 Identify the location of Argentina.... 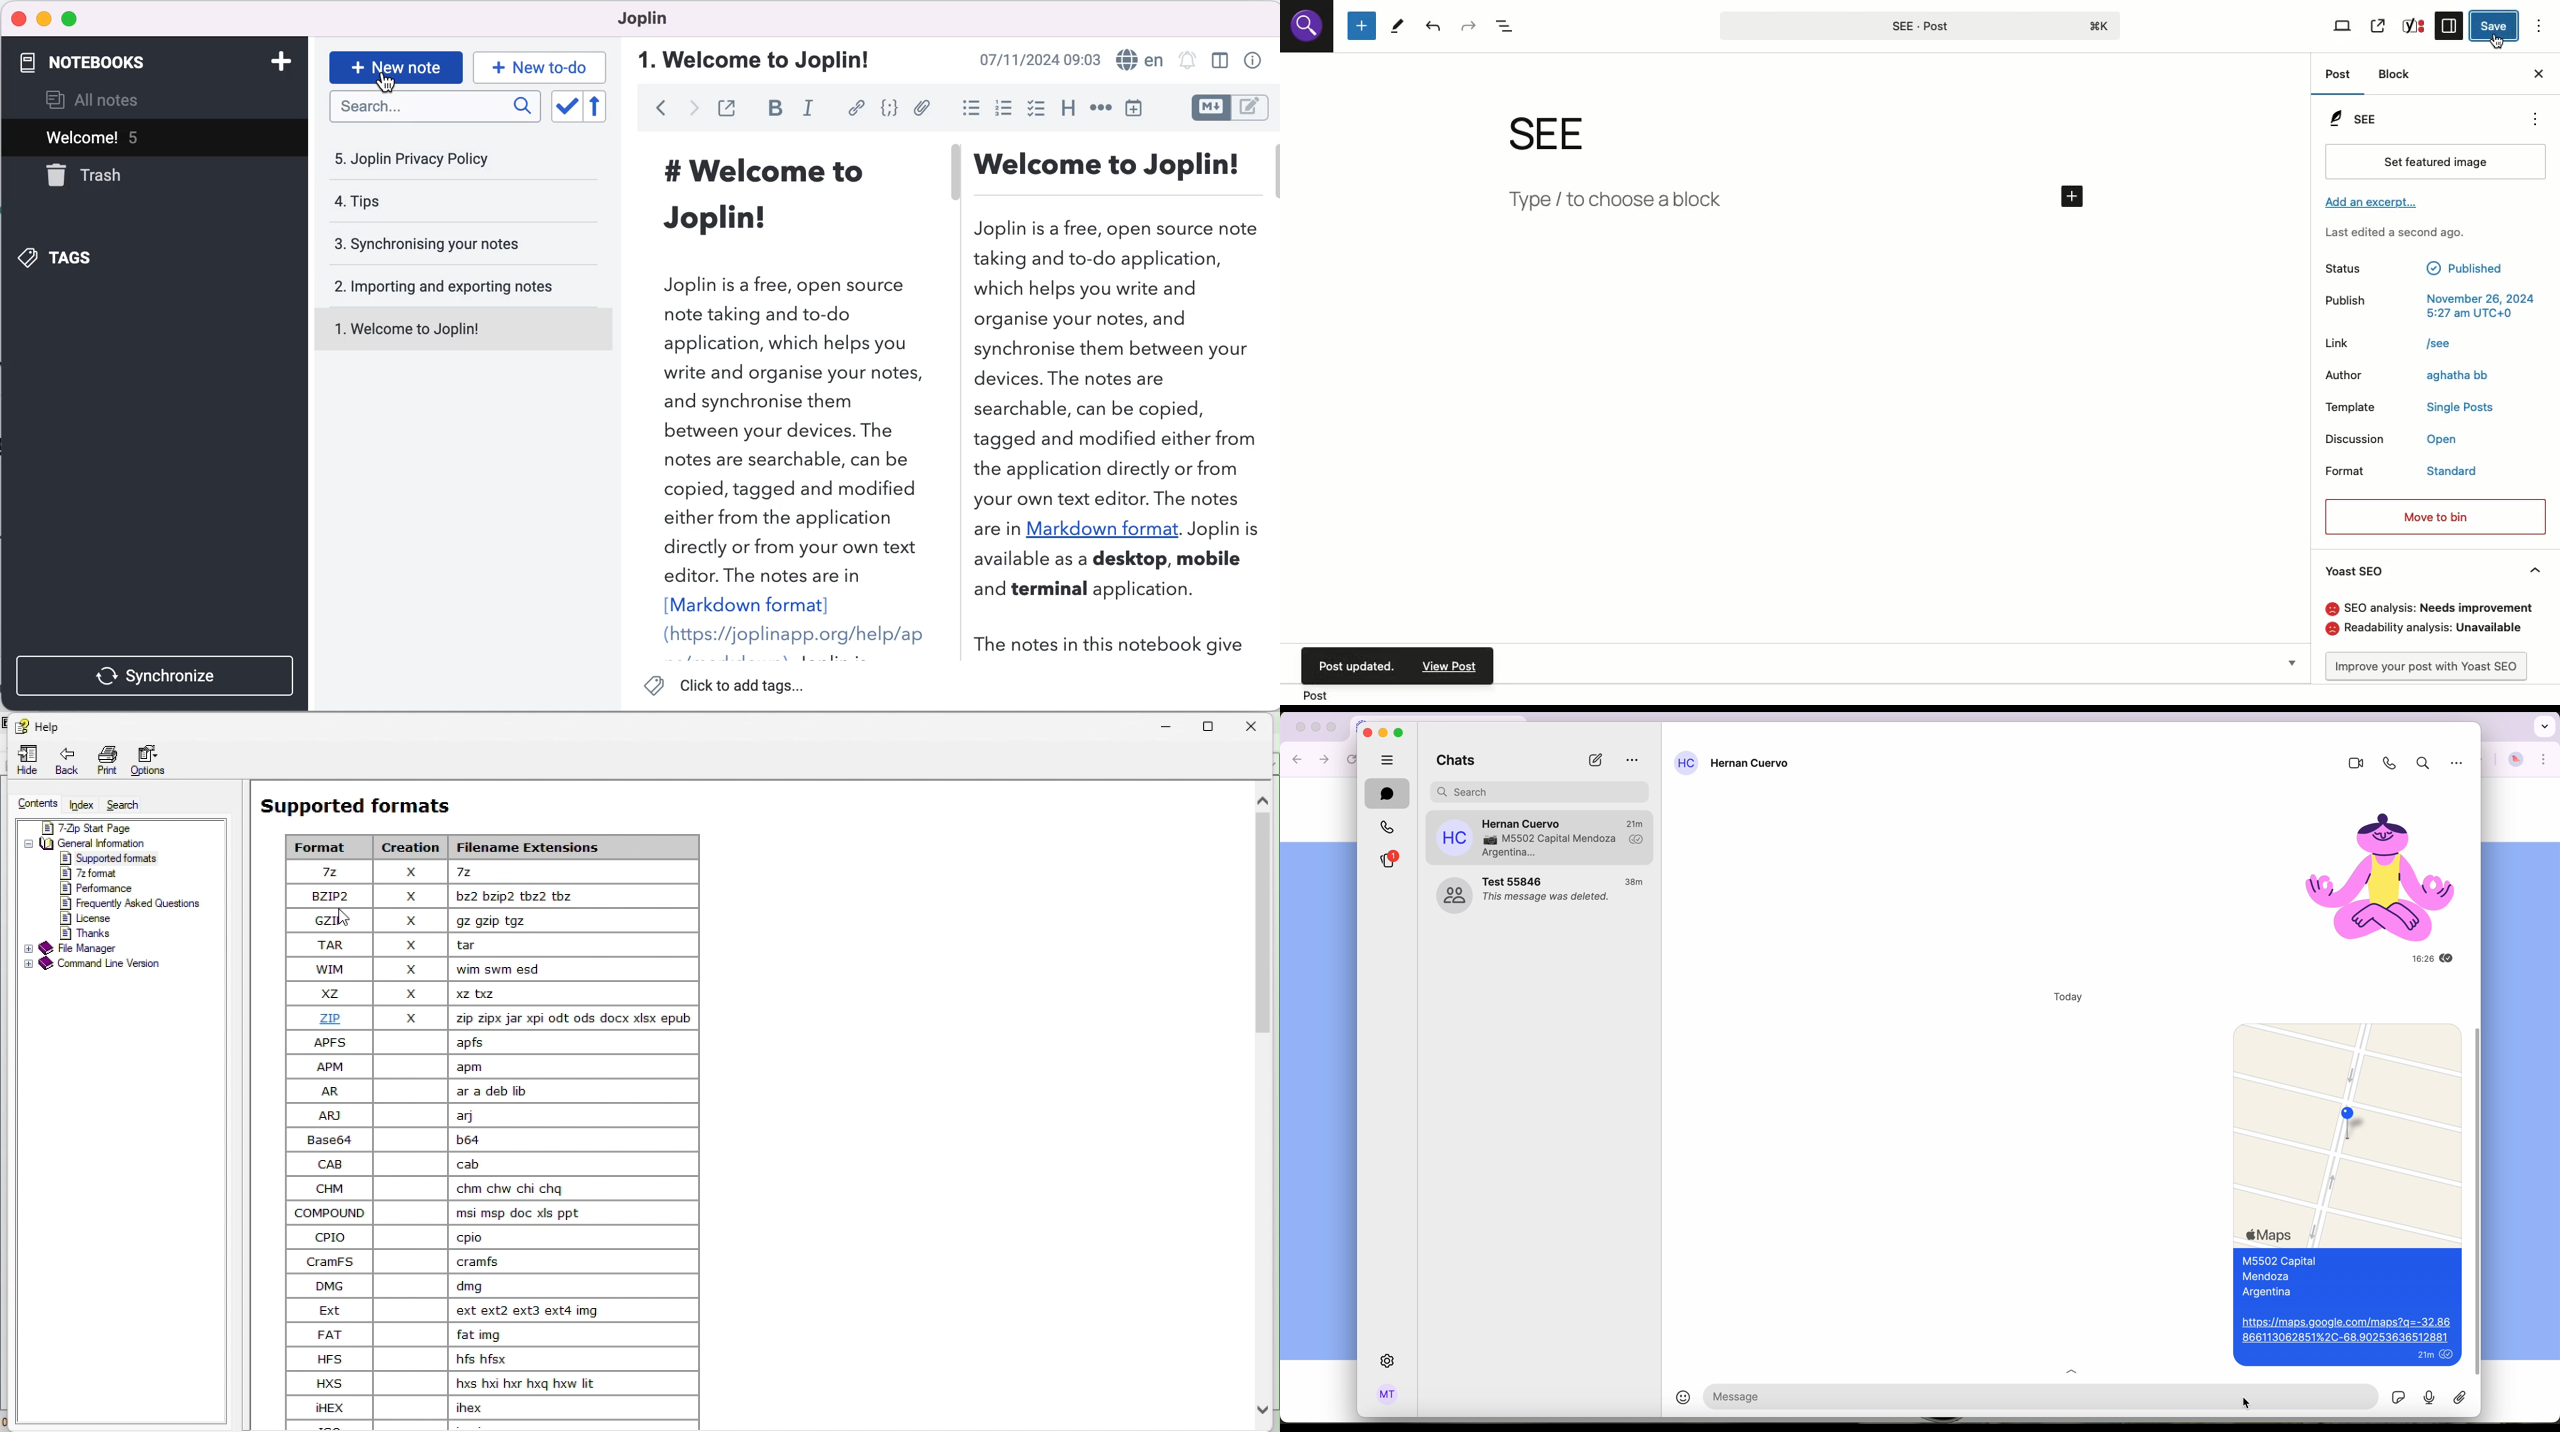
(1510, 853).